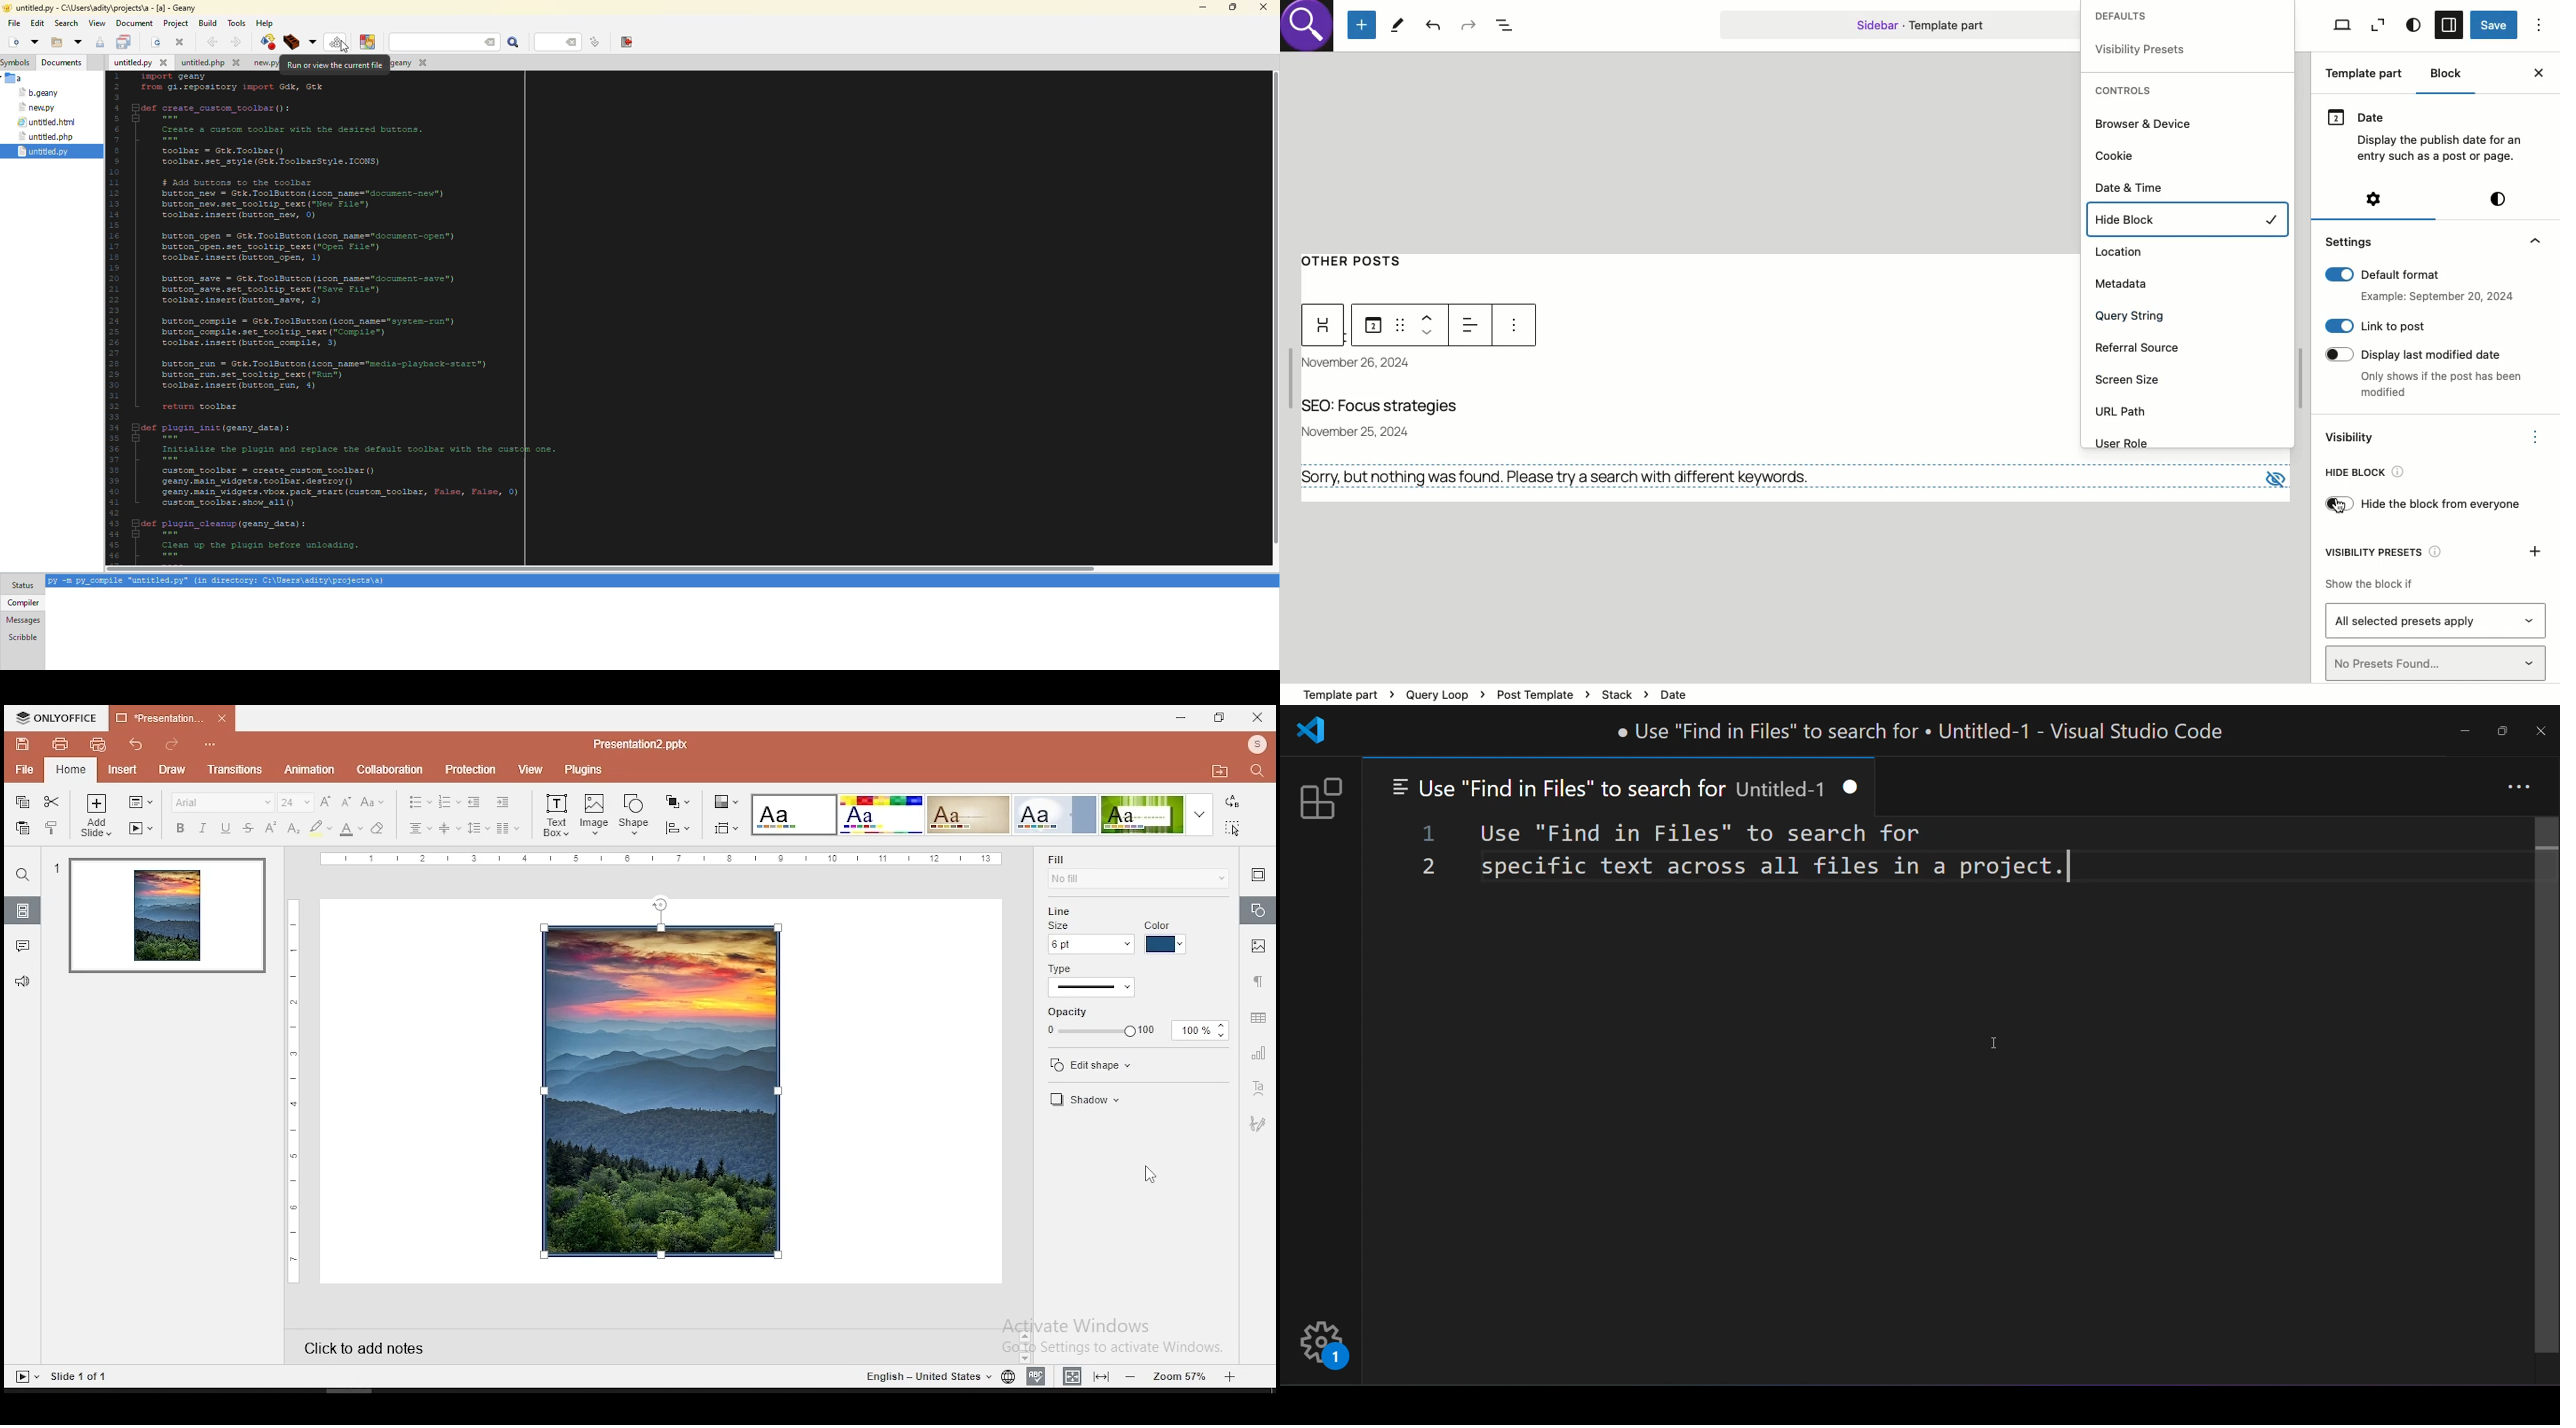 This screenshot has width=2576, height=1428. I want to click on Style, so click(2498, 199).